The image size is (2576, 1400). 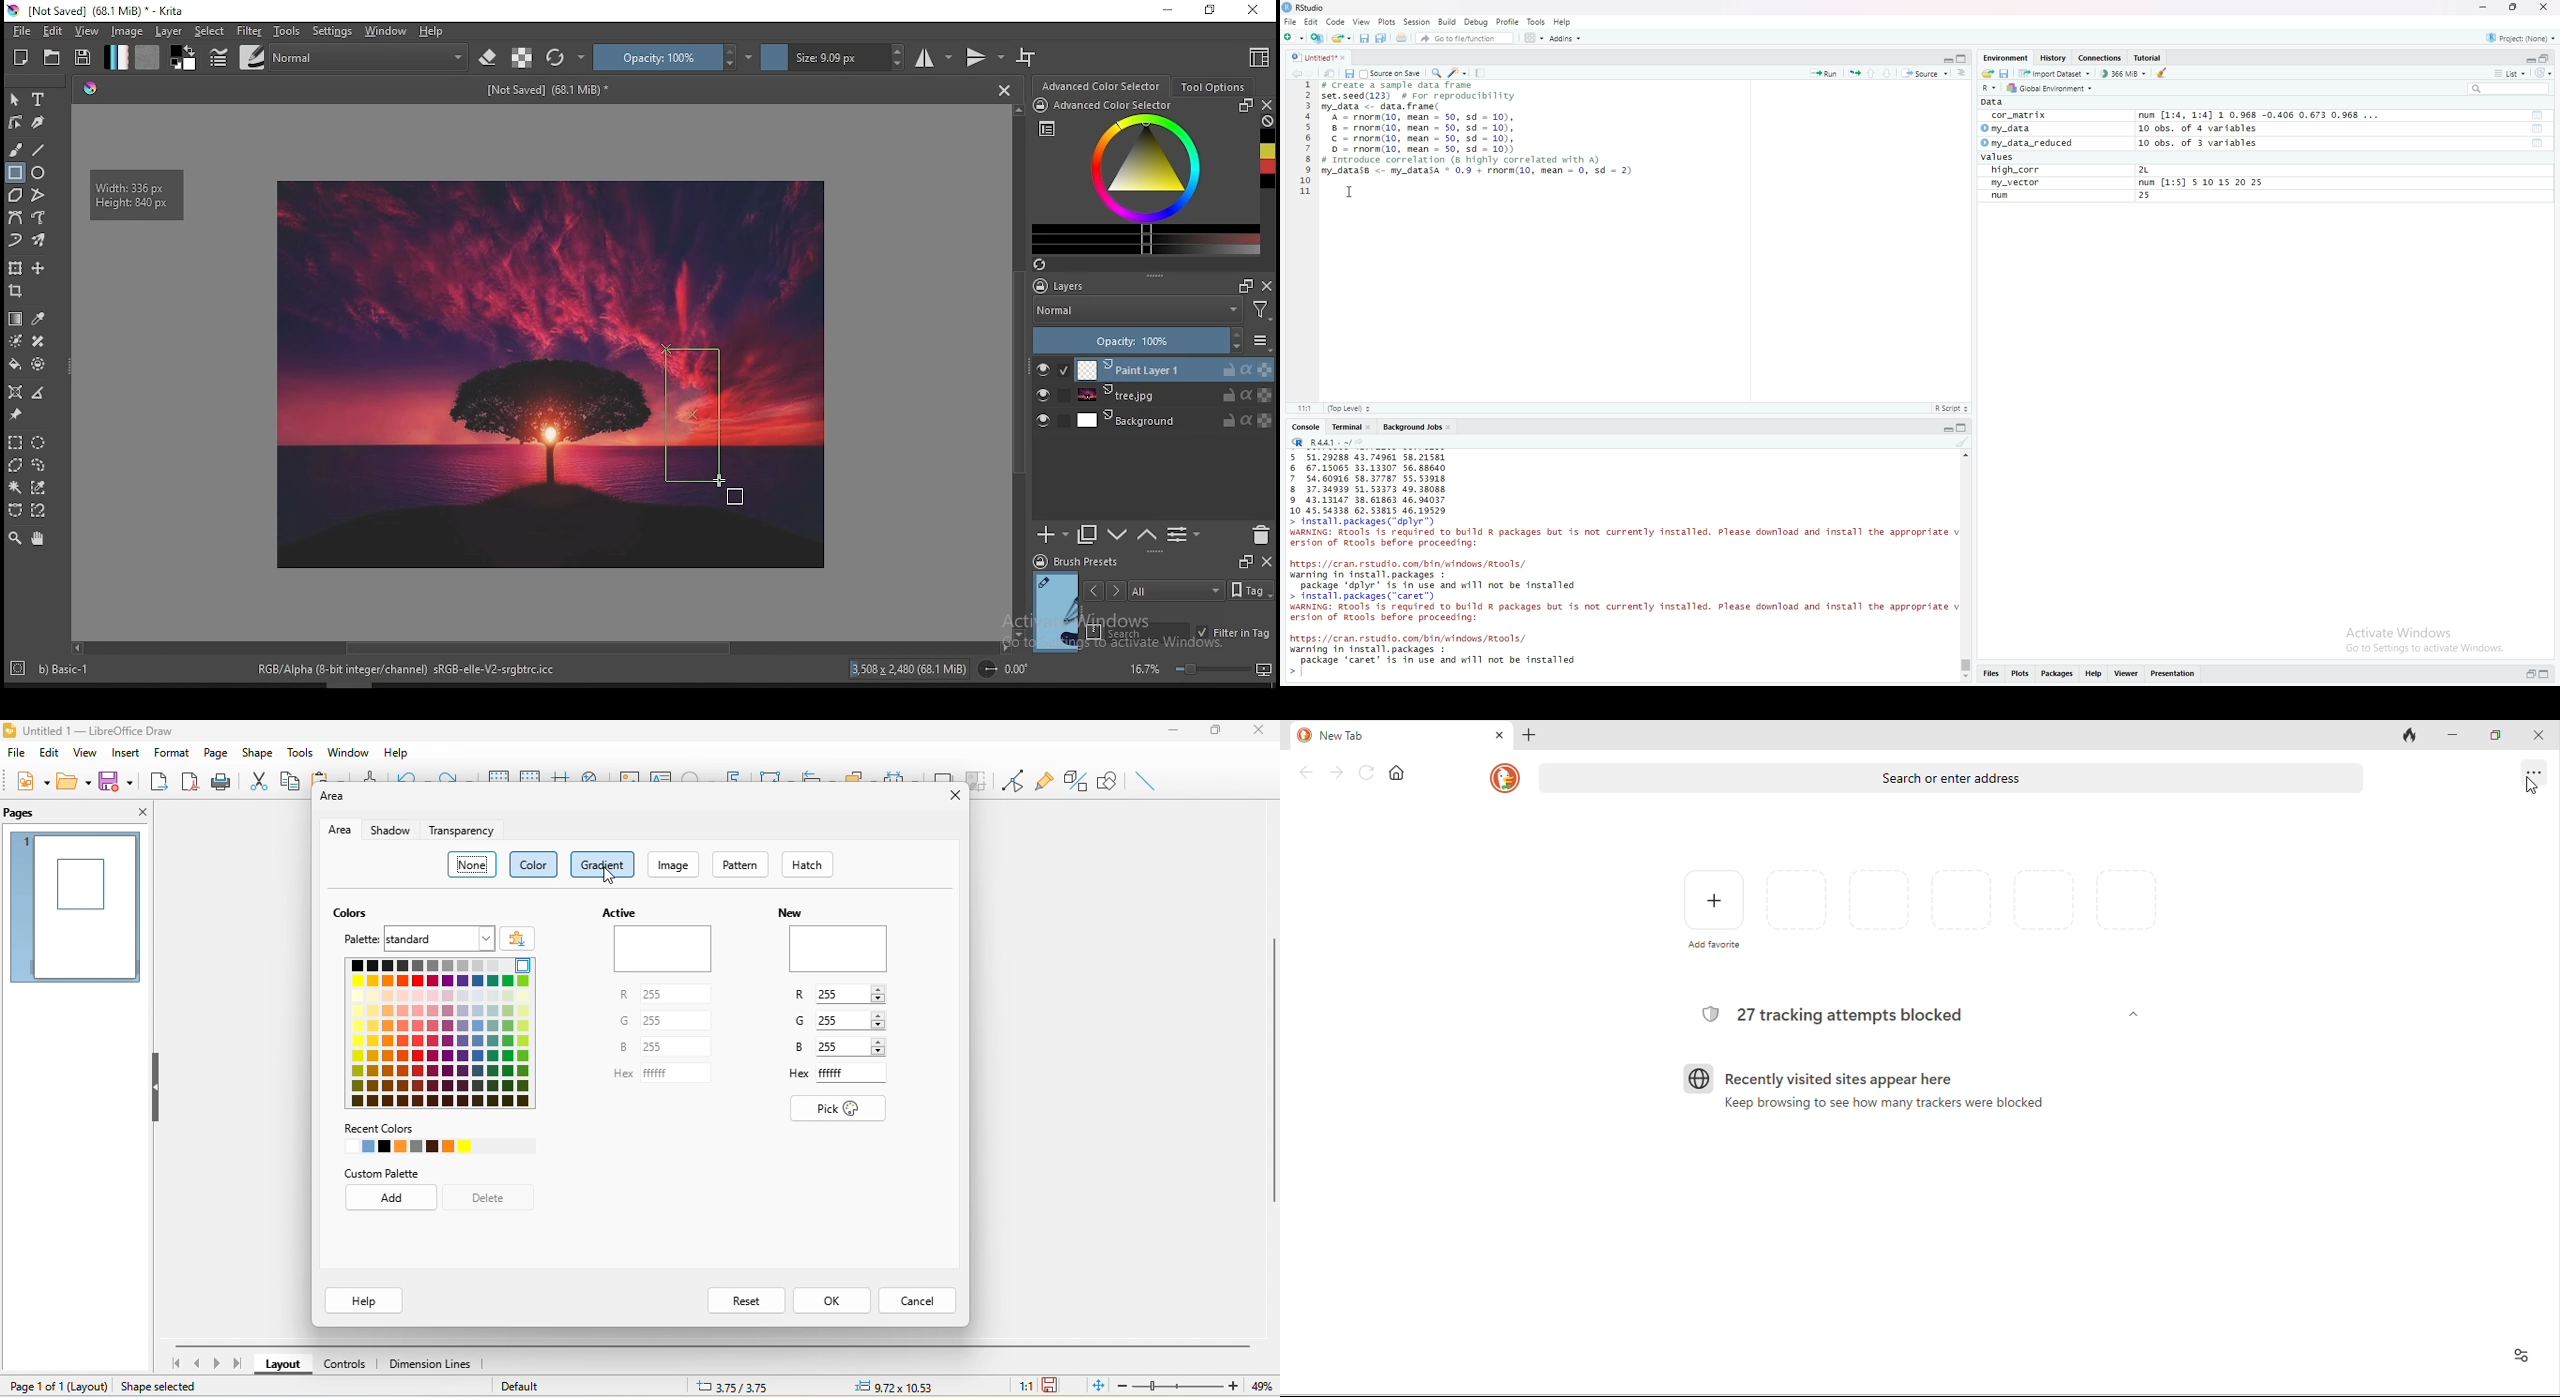 I want to click on Help, so click(x=1563, y=22).